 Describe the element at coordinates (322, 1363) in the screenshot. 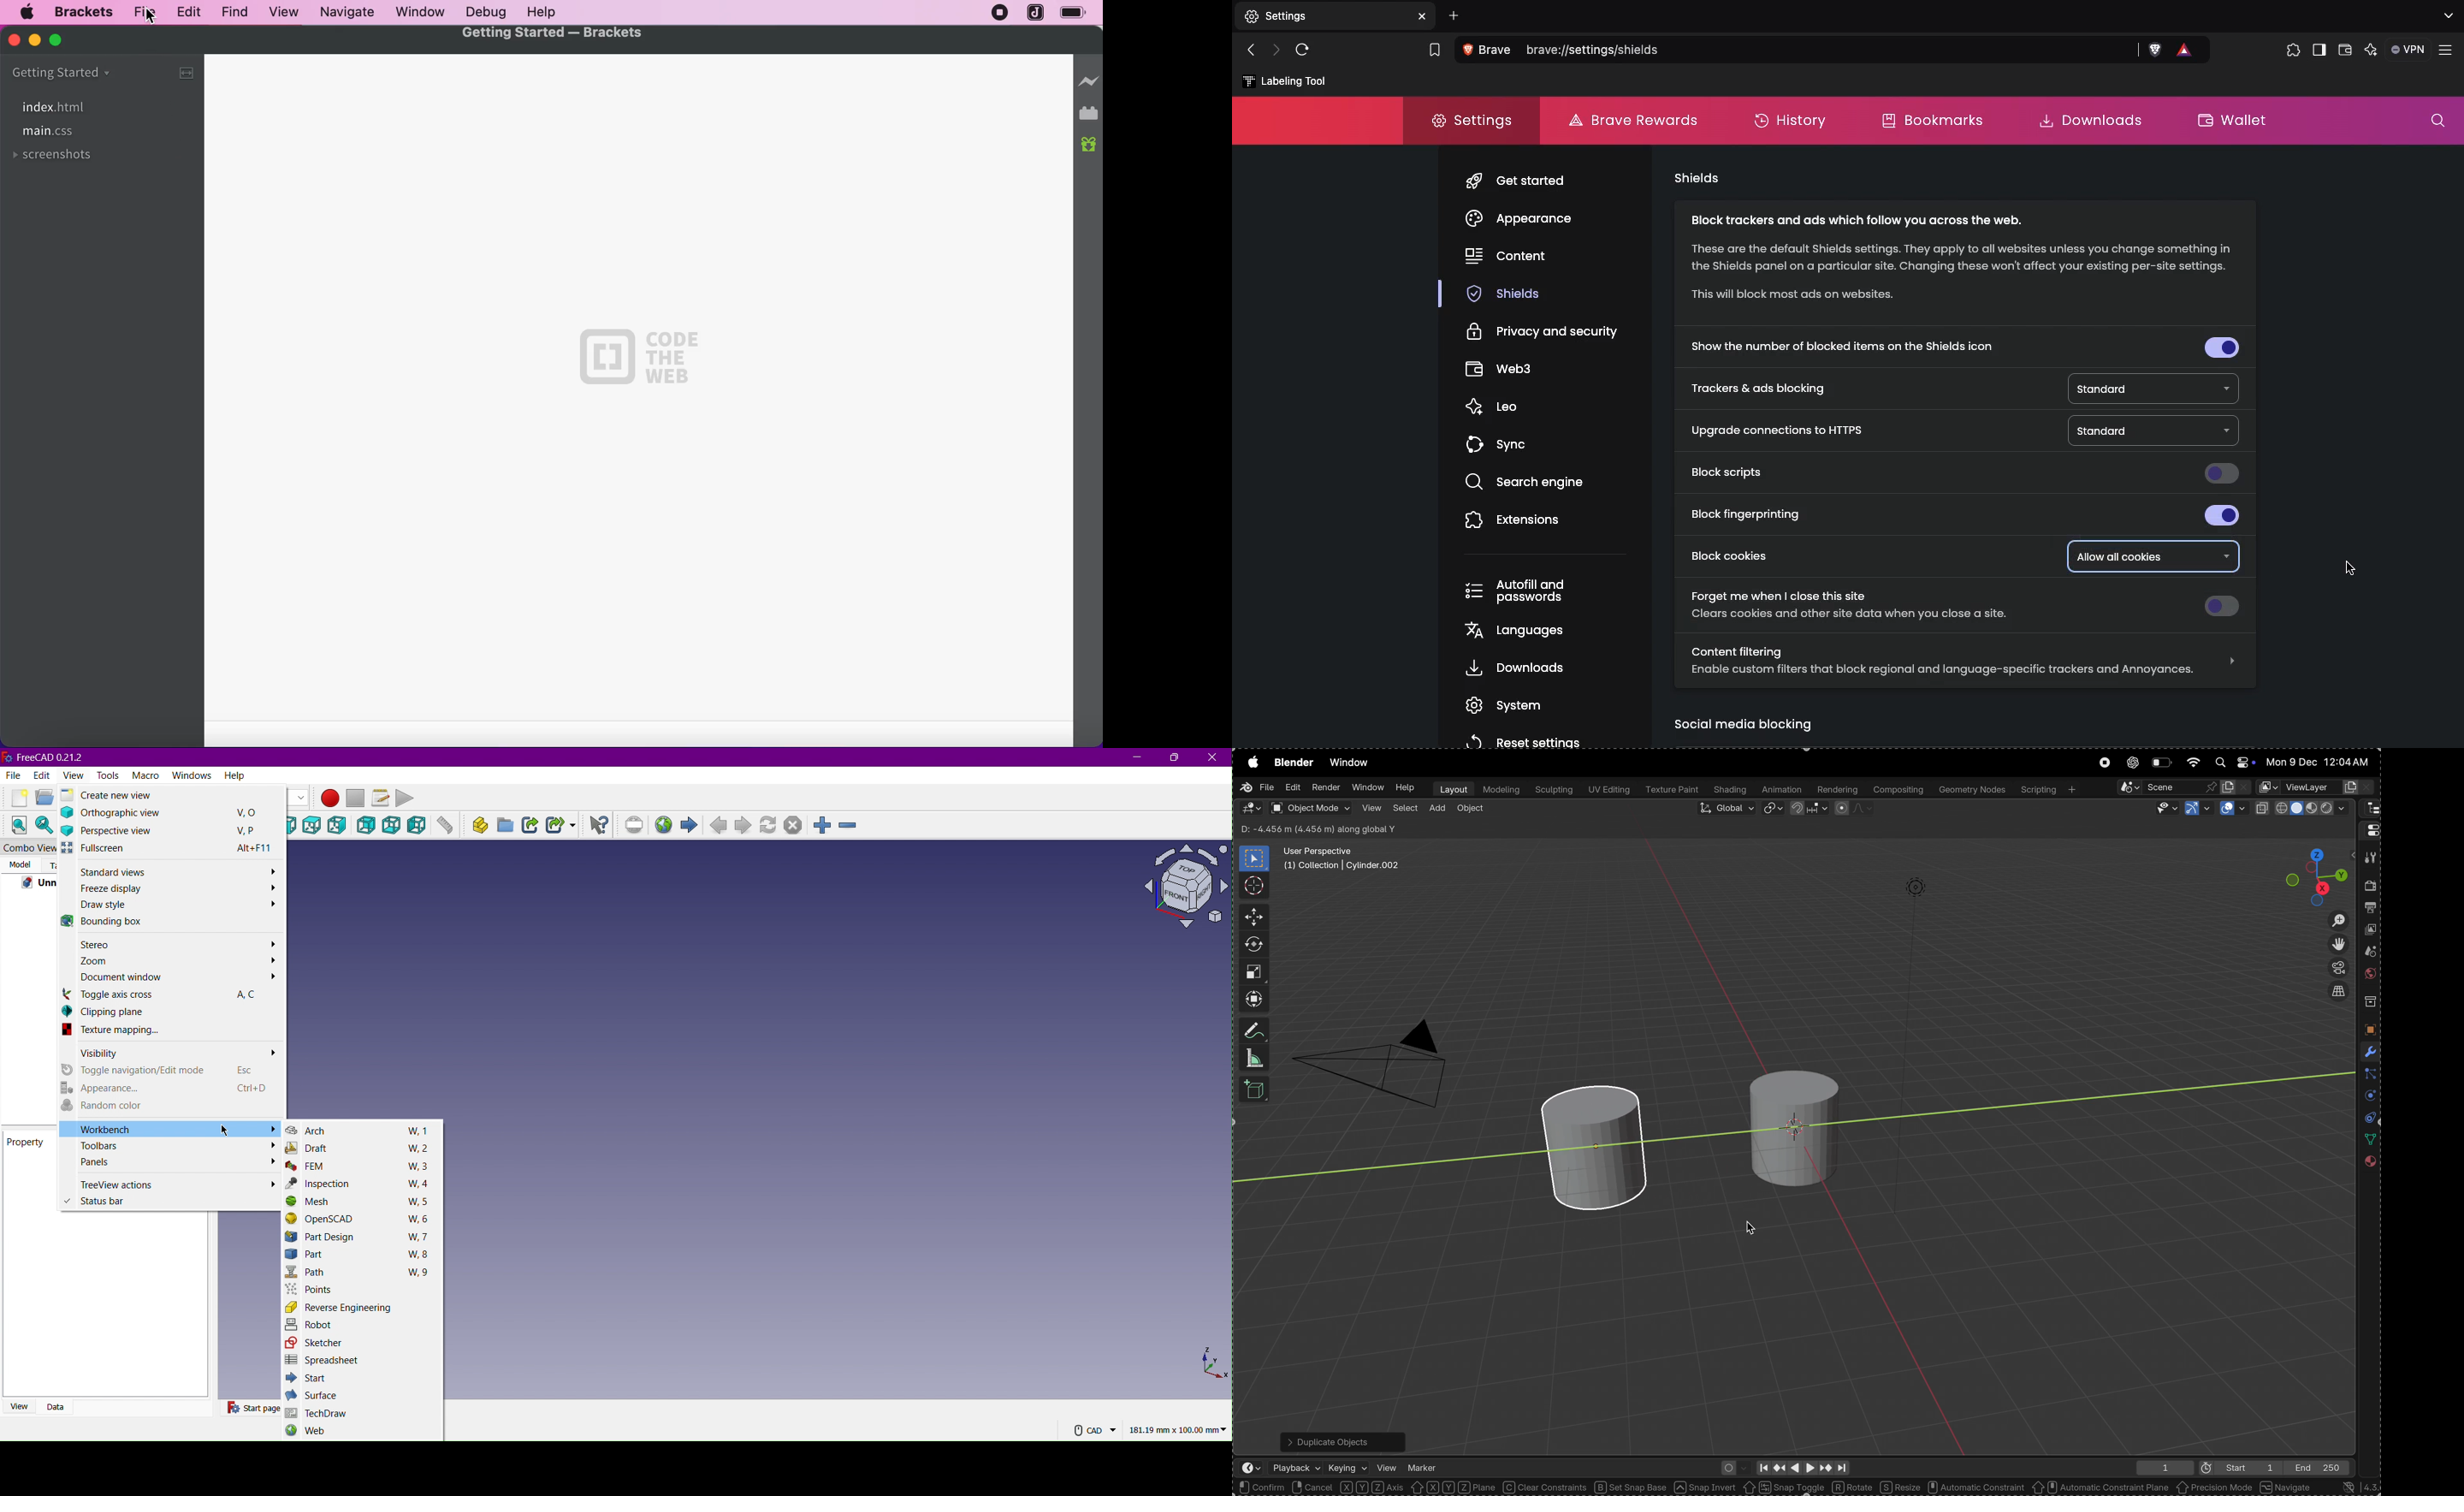

I see `Spreadsheet` at that location.